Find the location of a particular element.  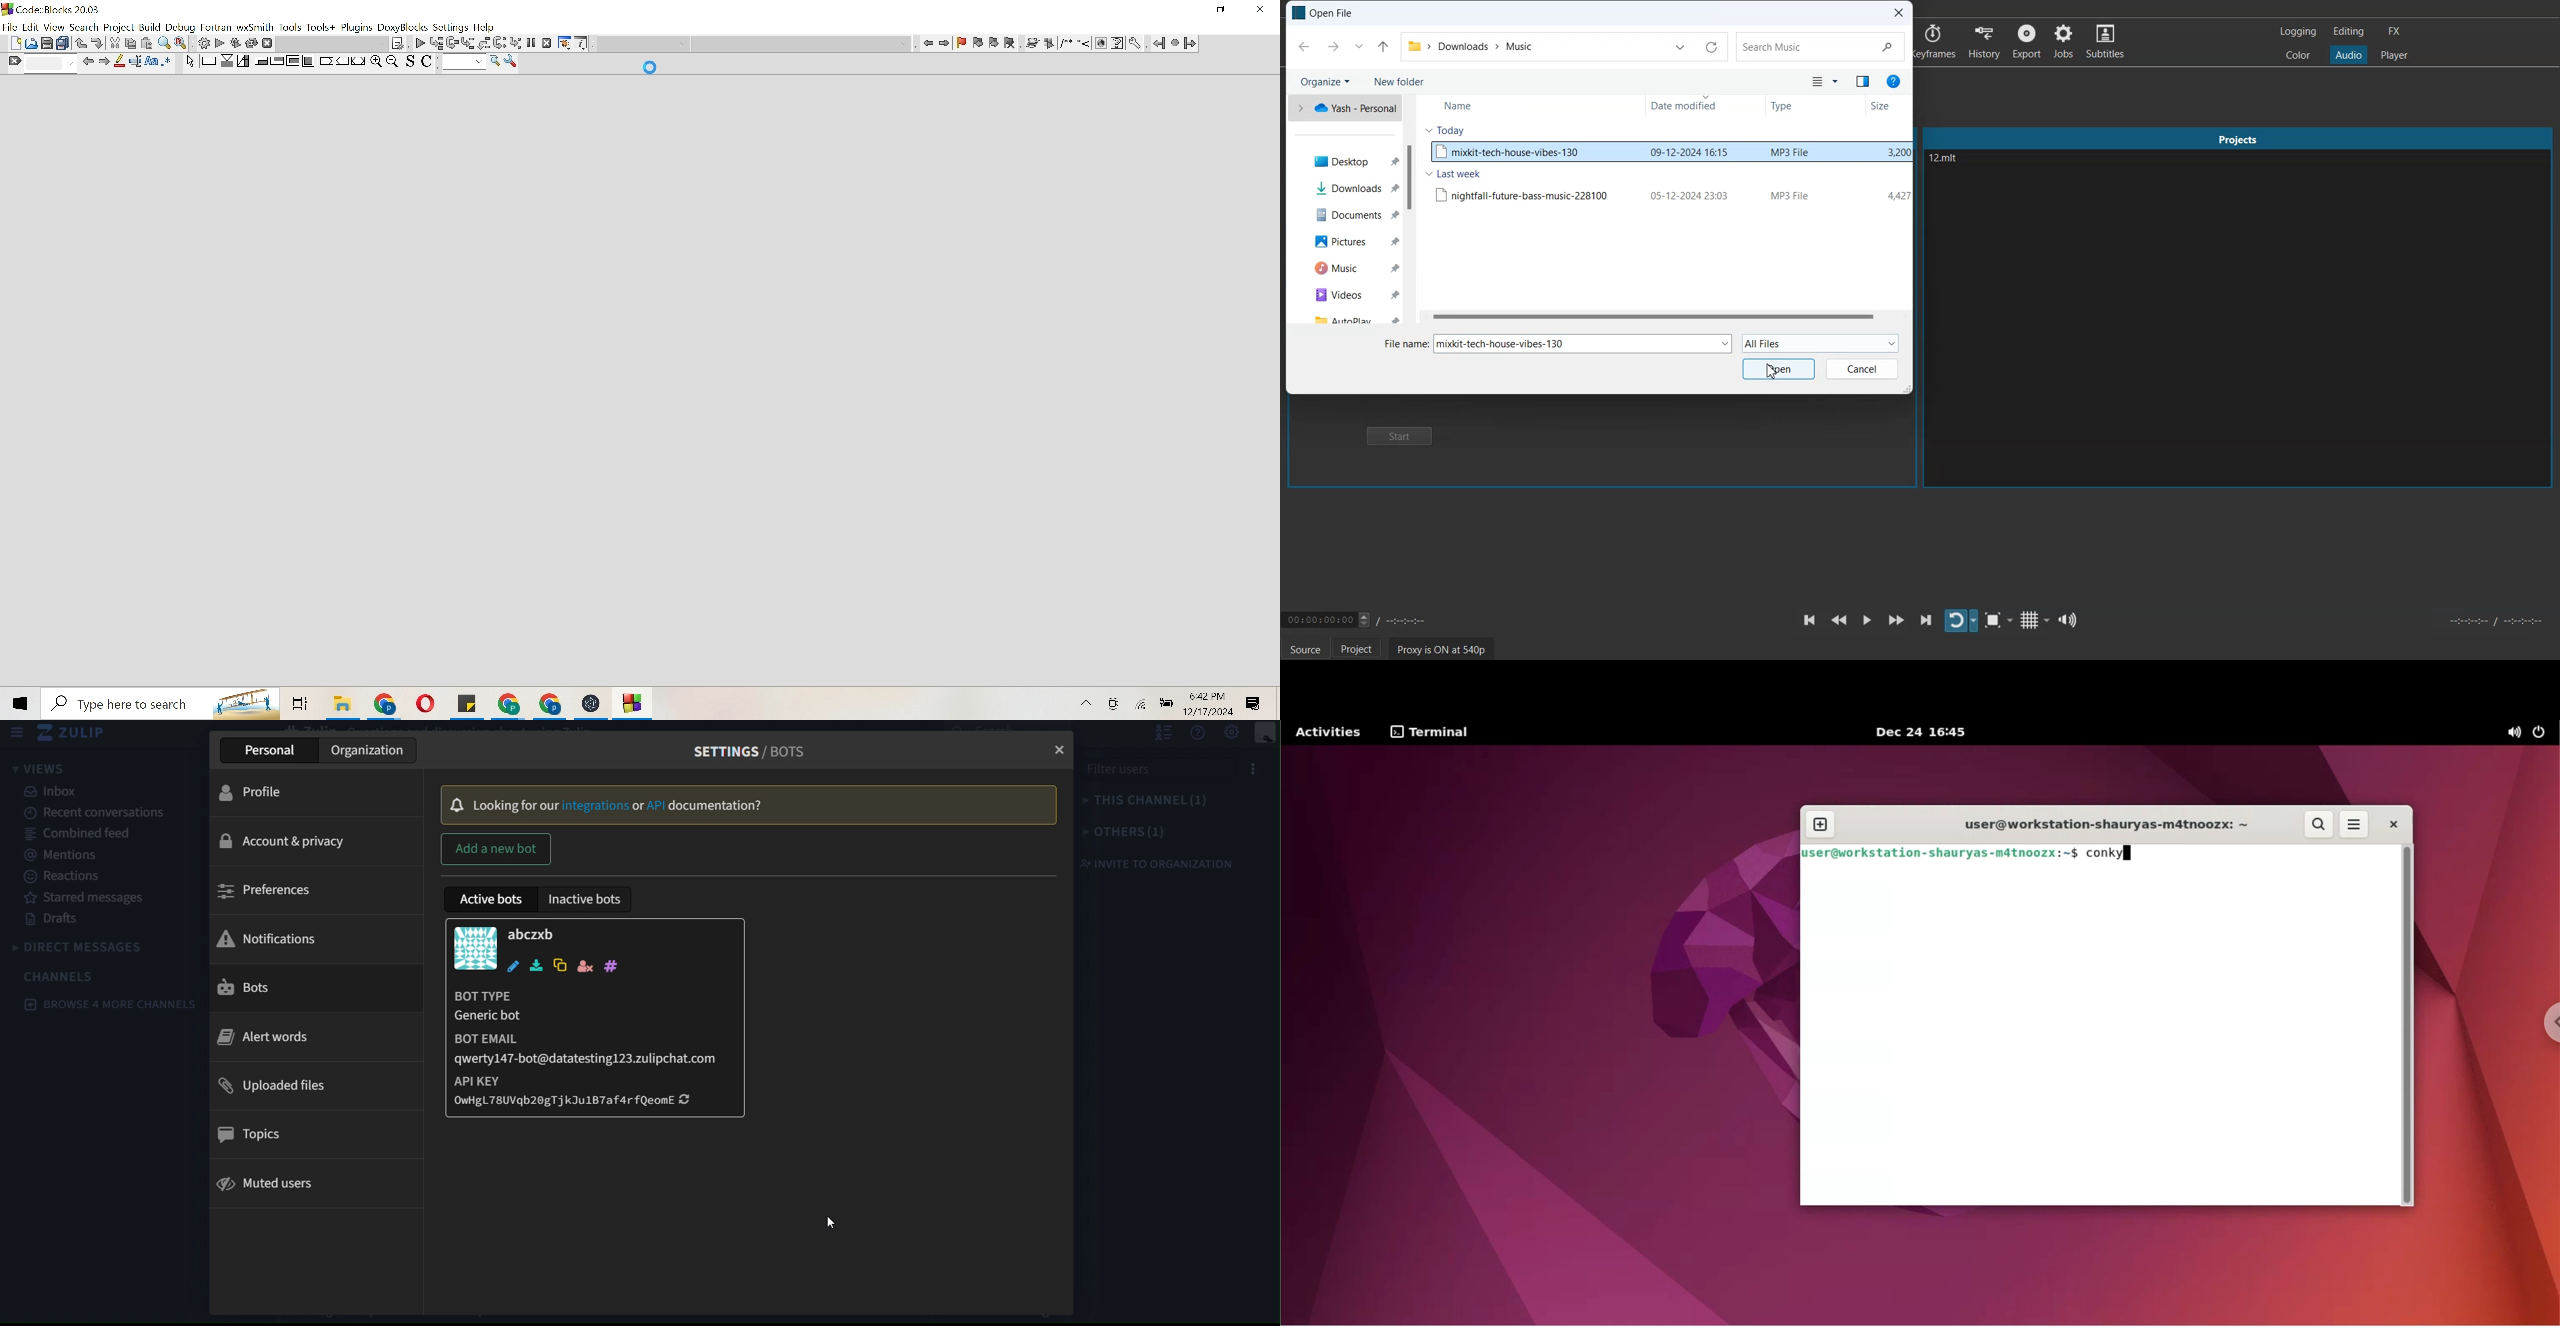

Subtitle is located at coordinates (2106, 41).